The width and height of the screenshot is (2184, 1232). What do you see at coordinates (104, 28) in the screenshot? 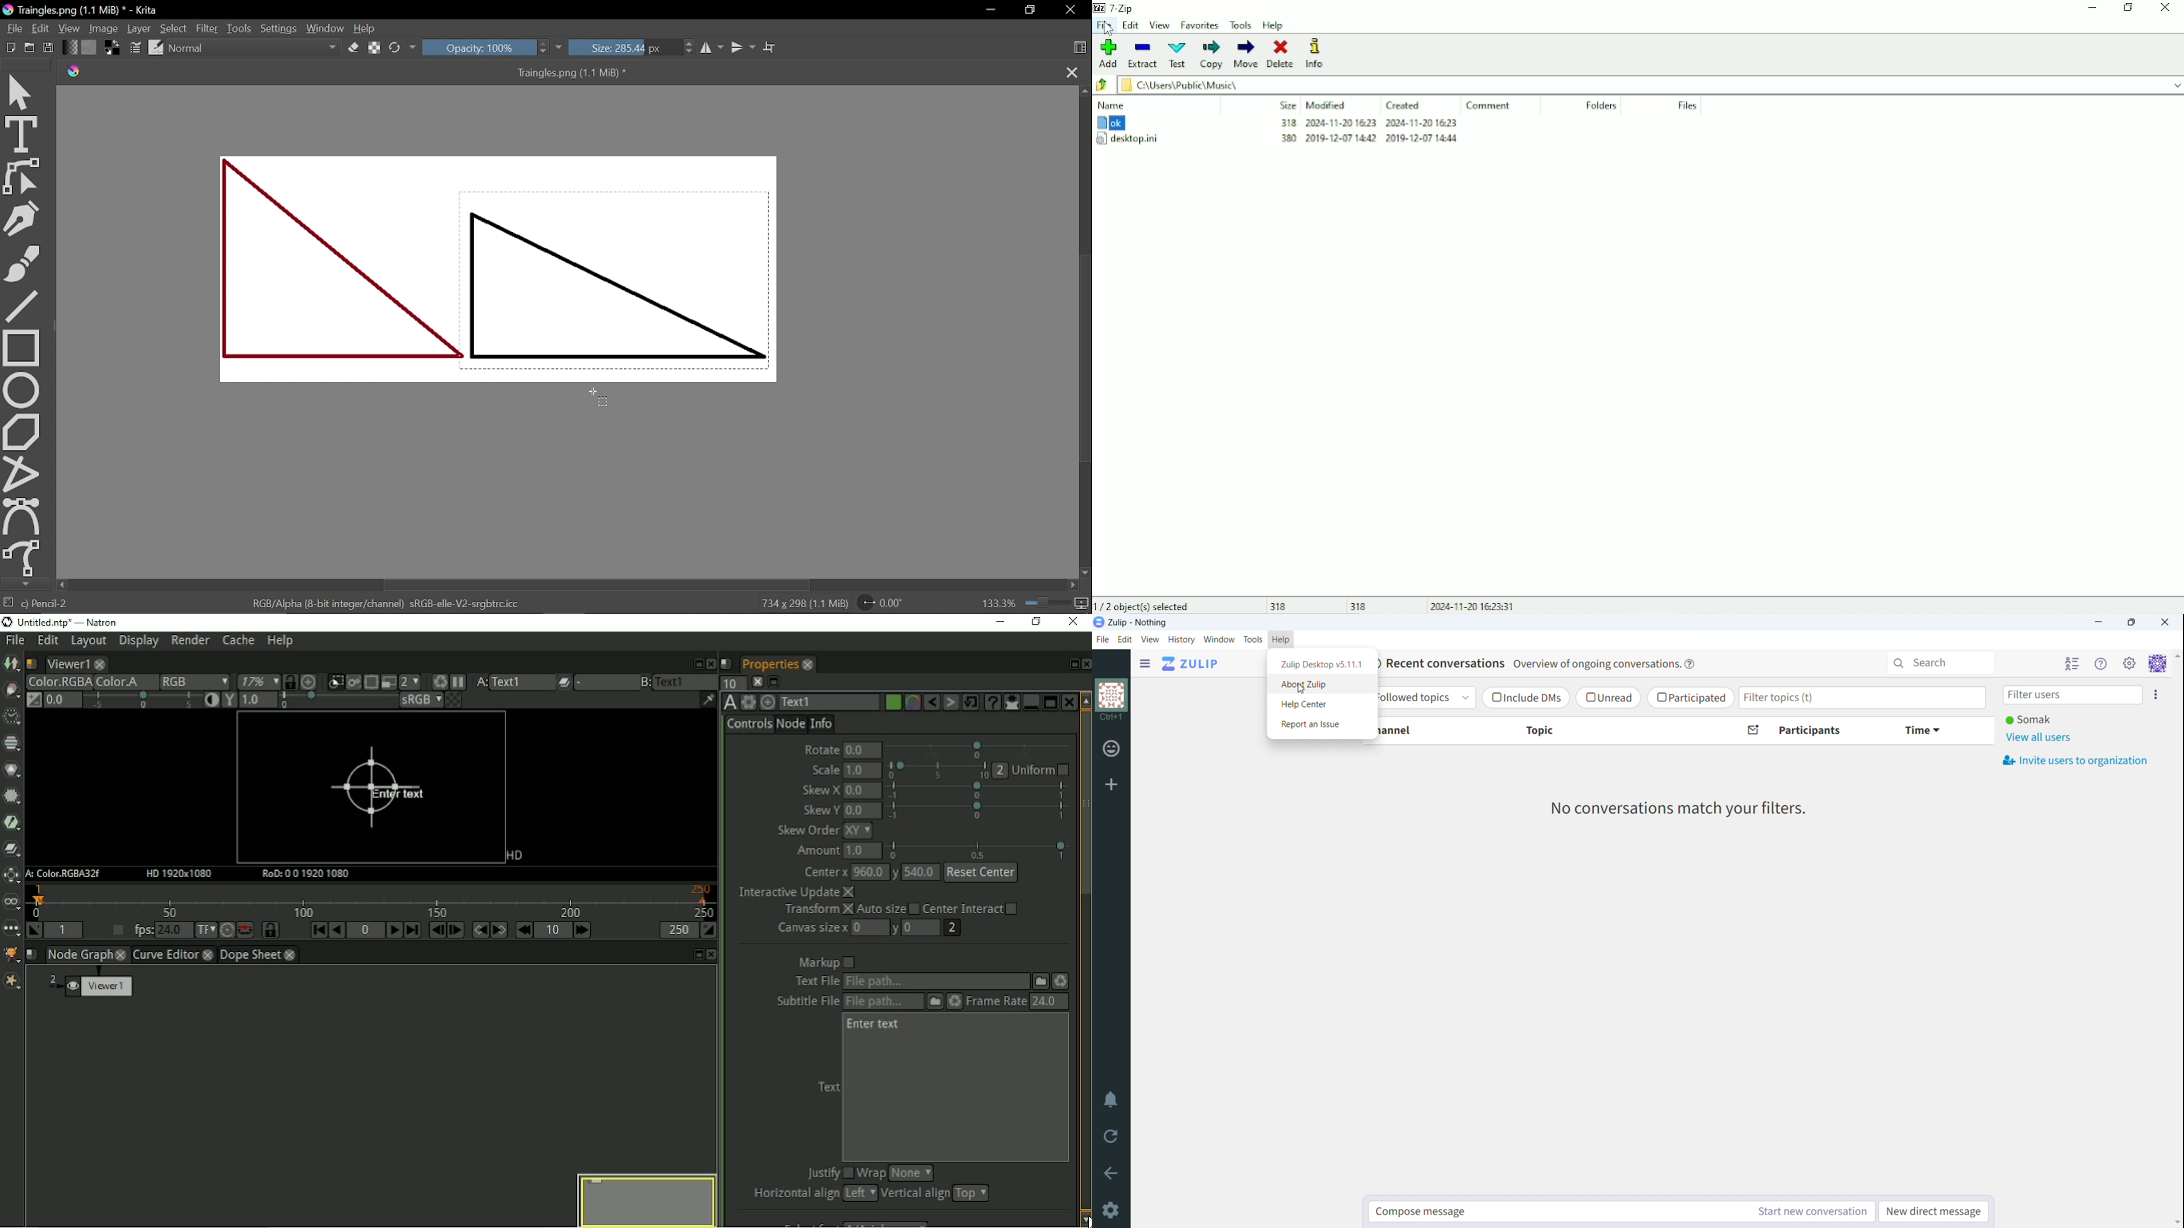
I see `Image` at bounding box center [104, 28].